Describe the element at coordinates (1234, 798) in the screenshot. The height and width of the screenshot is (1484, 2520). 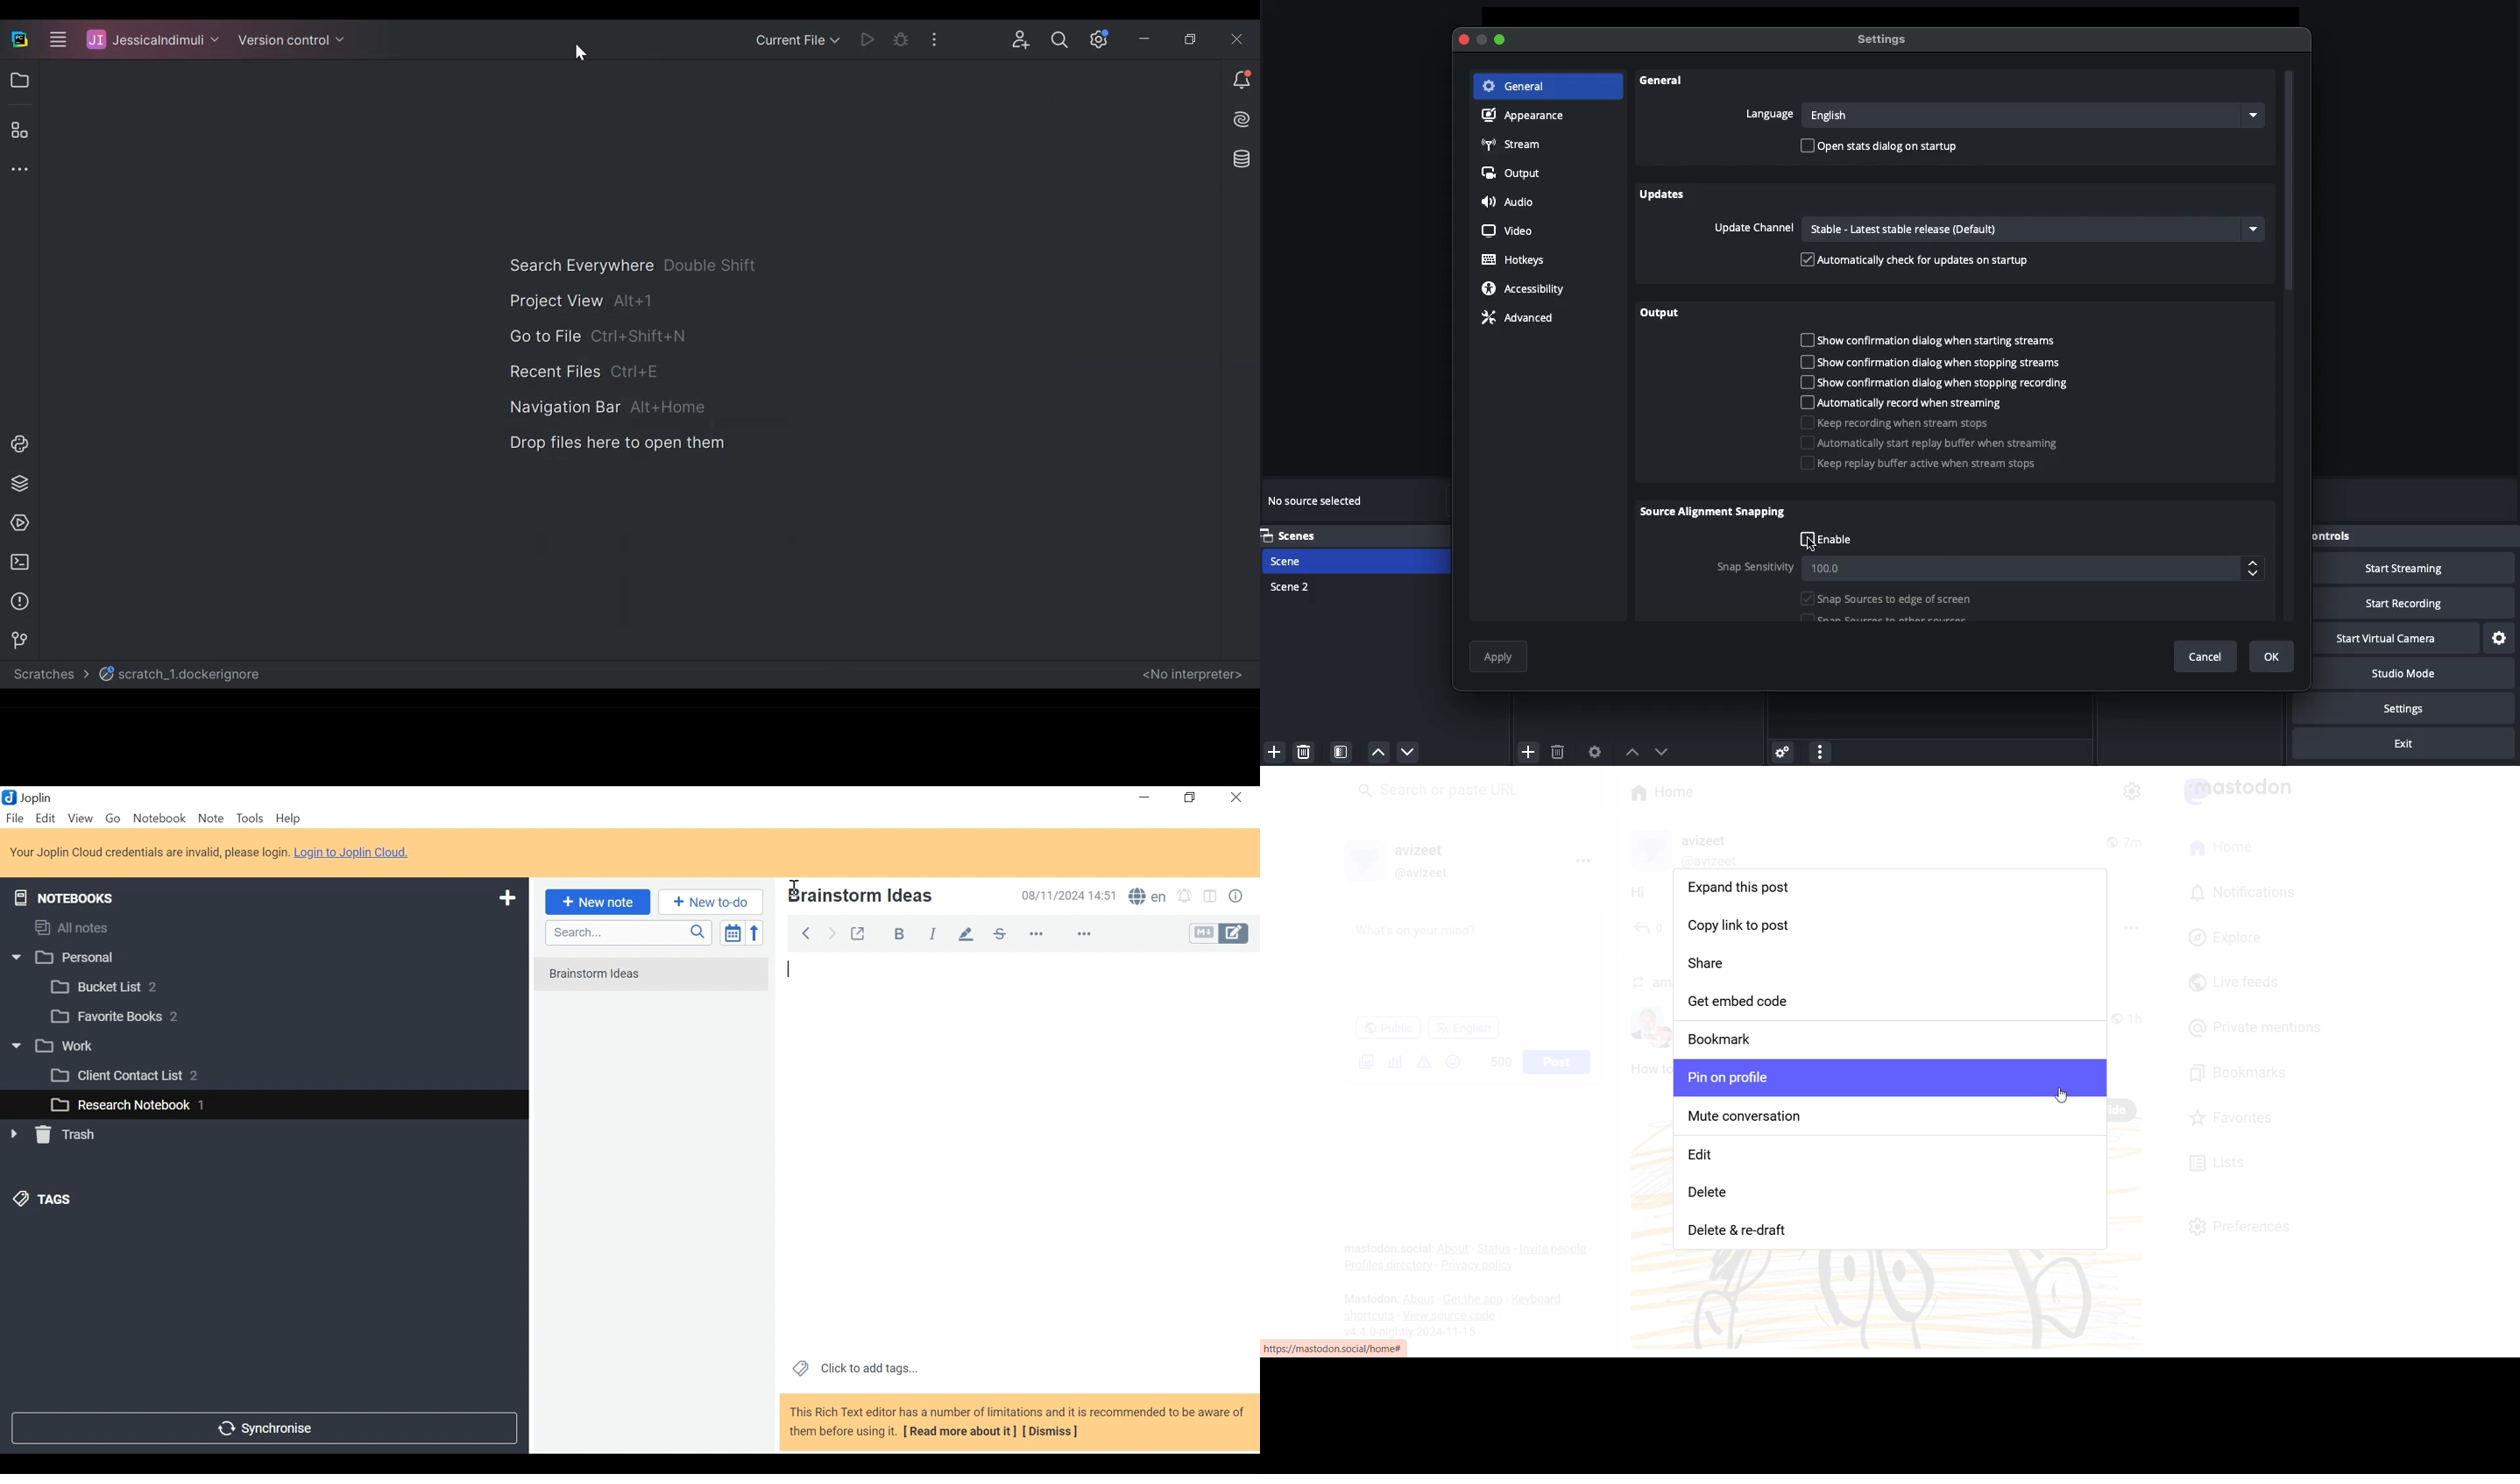
I see `Close` at that location.